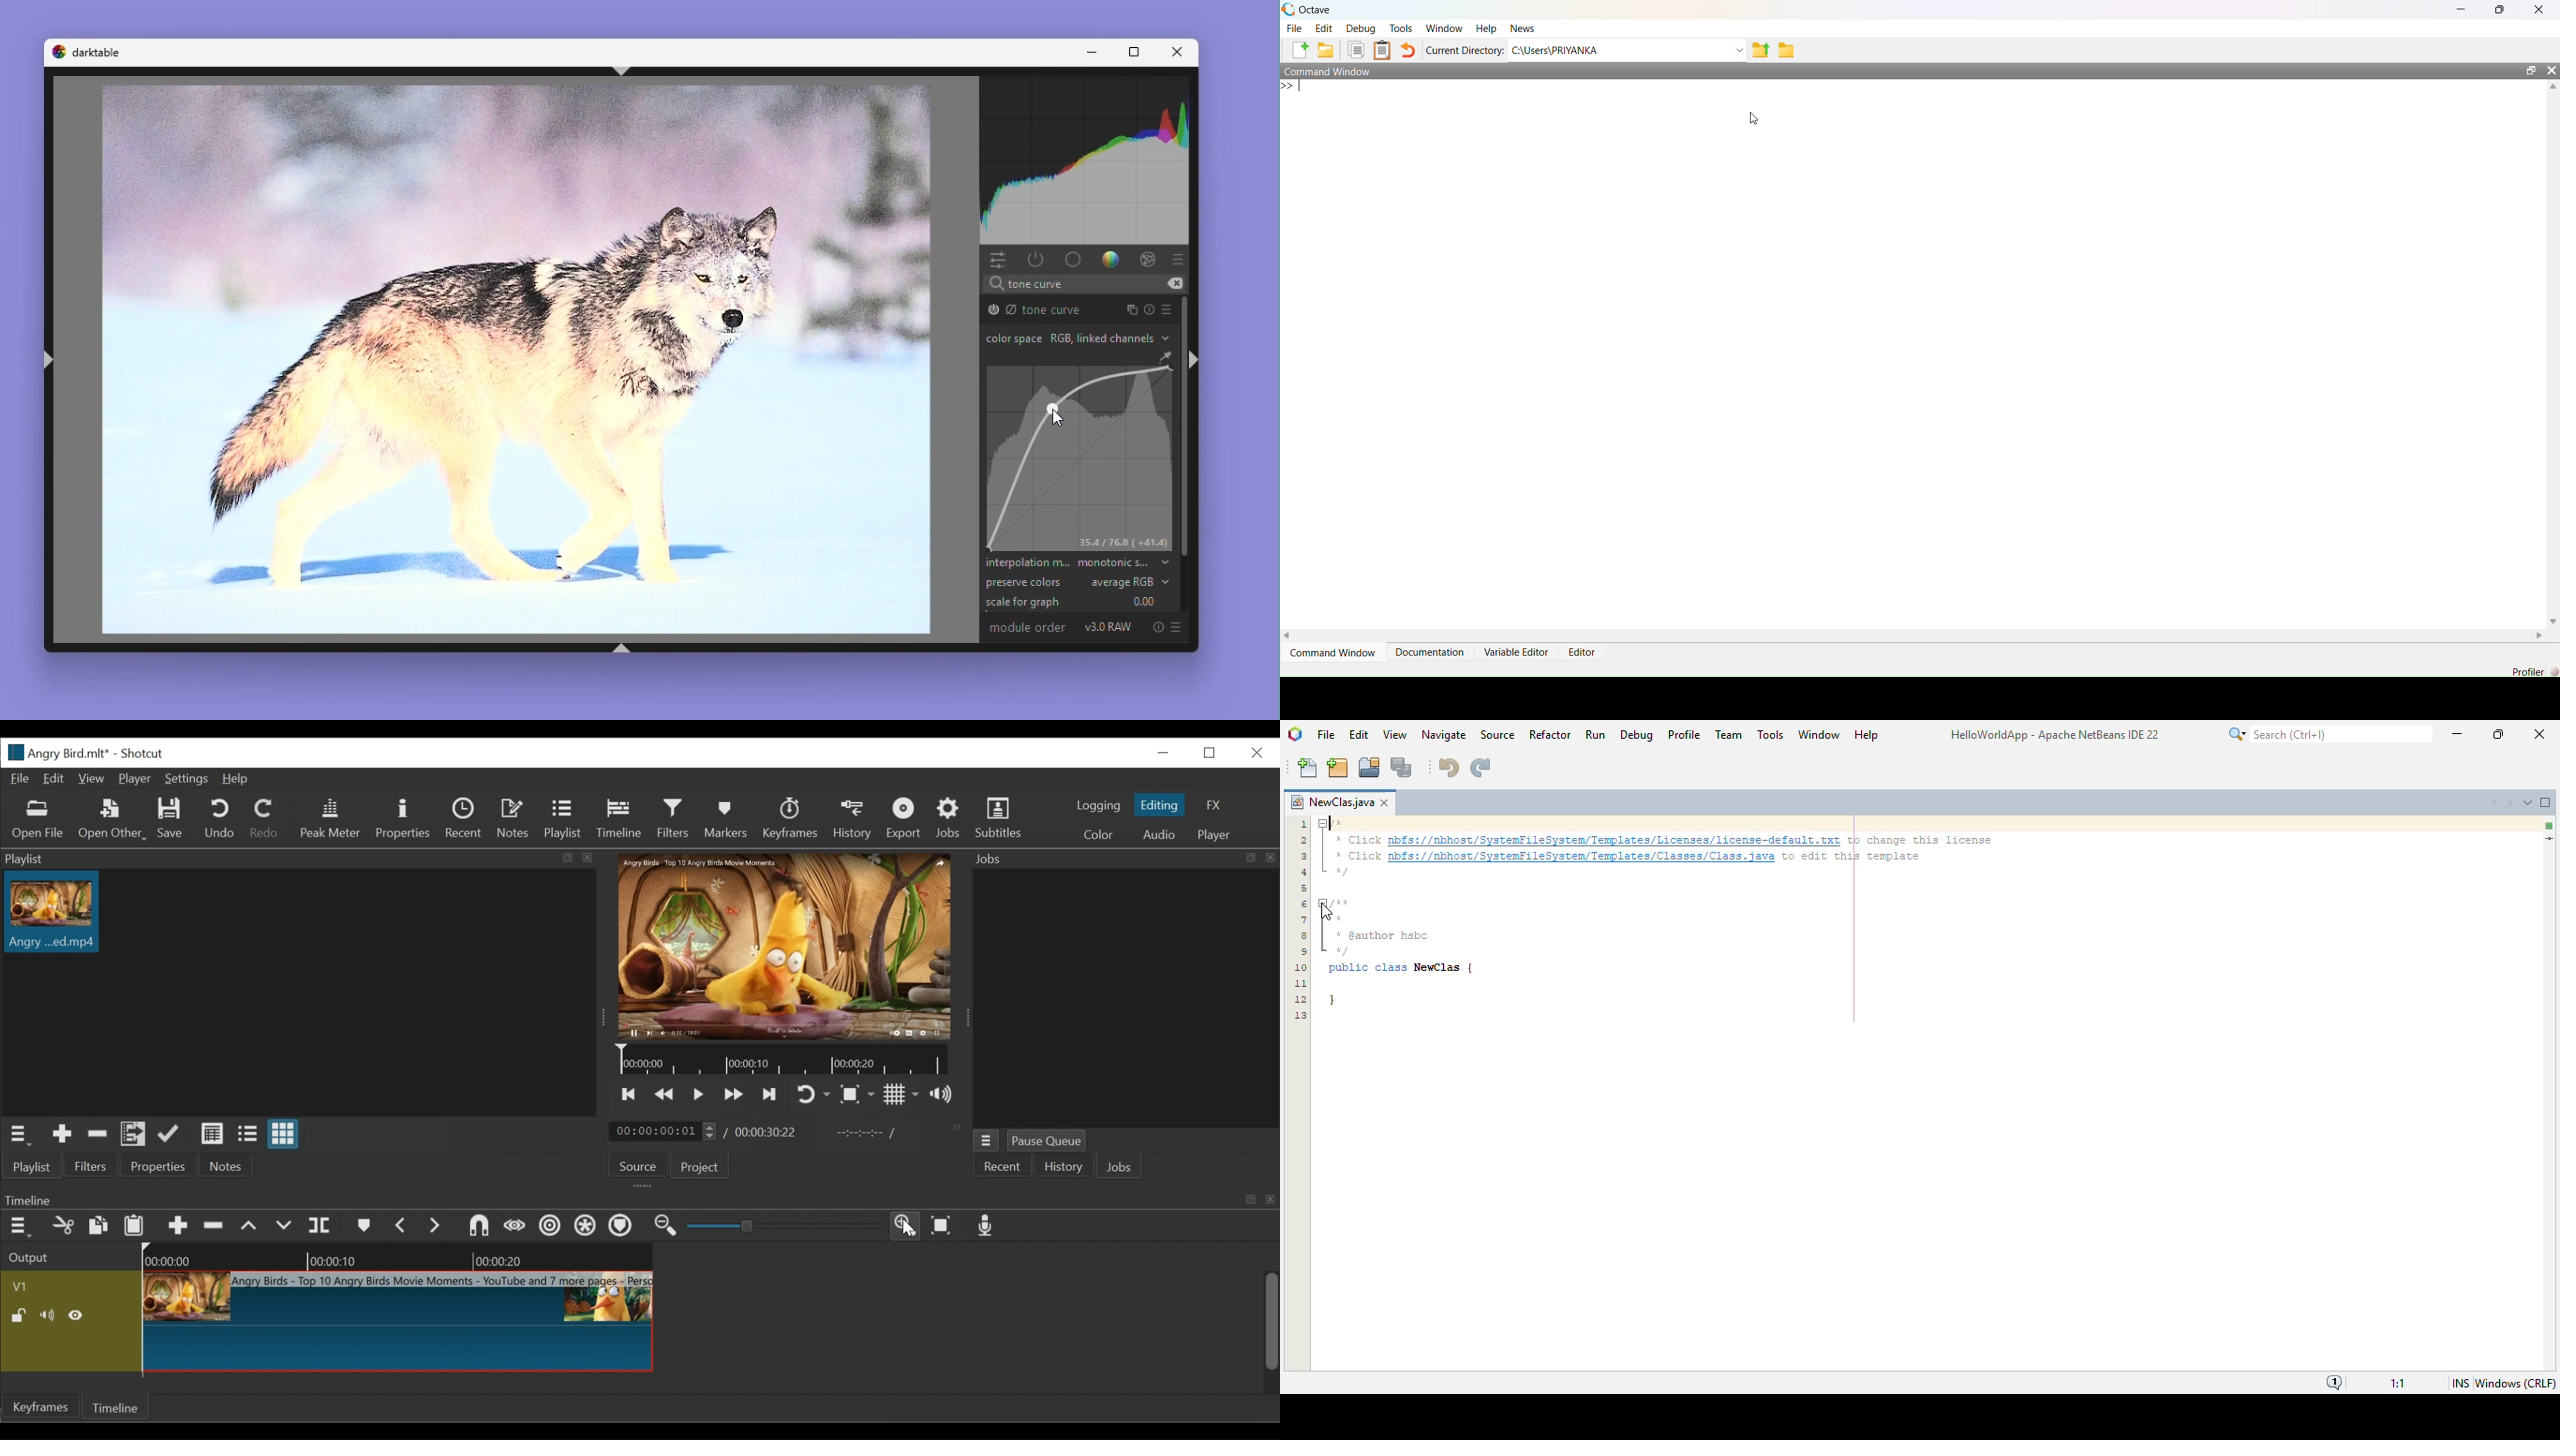 This screenshot has width=2576, height=1456. Describe the element at coordinates (87, 52) in the screenshot. I see `Dark table logo` at that location.